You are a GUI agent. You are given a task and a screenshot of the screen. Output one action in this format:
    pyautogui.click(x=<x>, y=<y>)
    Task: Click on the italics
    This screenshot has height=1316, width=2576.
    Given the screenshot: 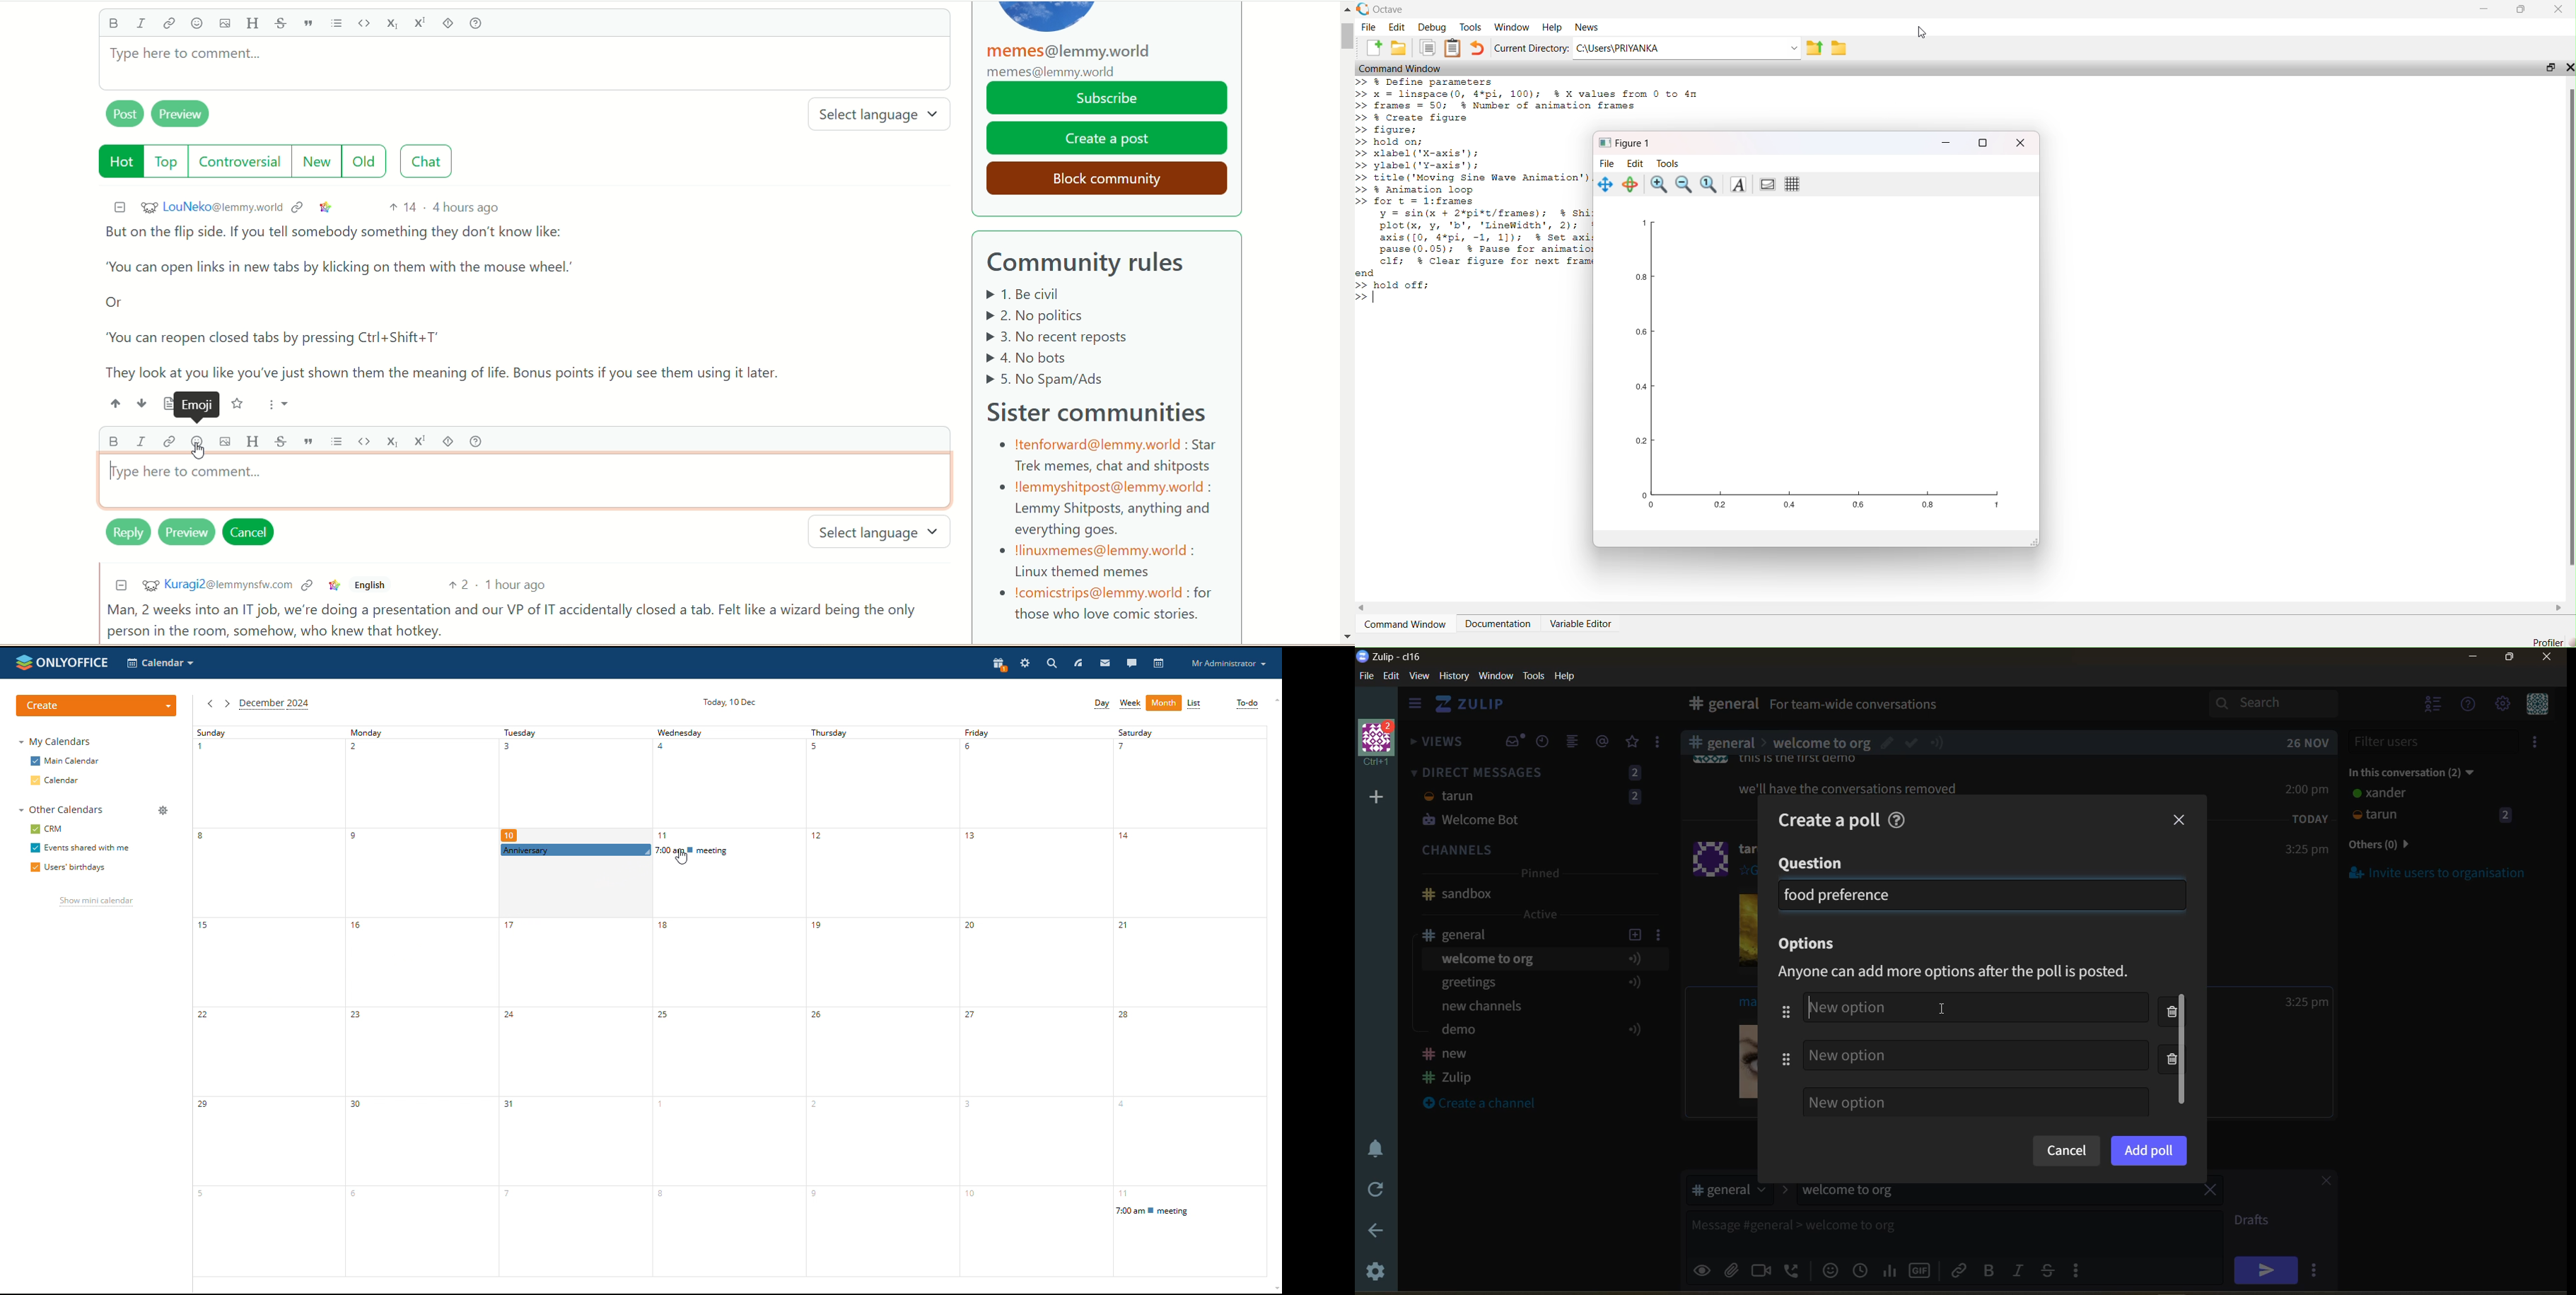 What is the action you would take?
    pyautogui.click(x=139, y=444)
    